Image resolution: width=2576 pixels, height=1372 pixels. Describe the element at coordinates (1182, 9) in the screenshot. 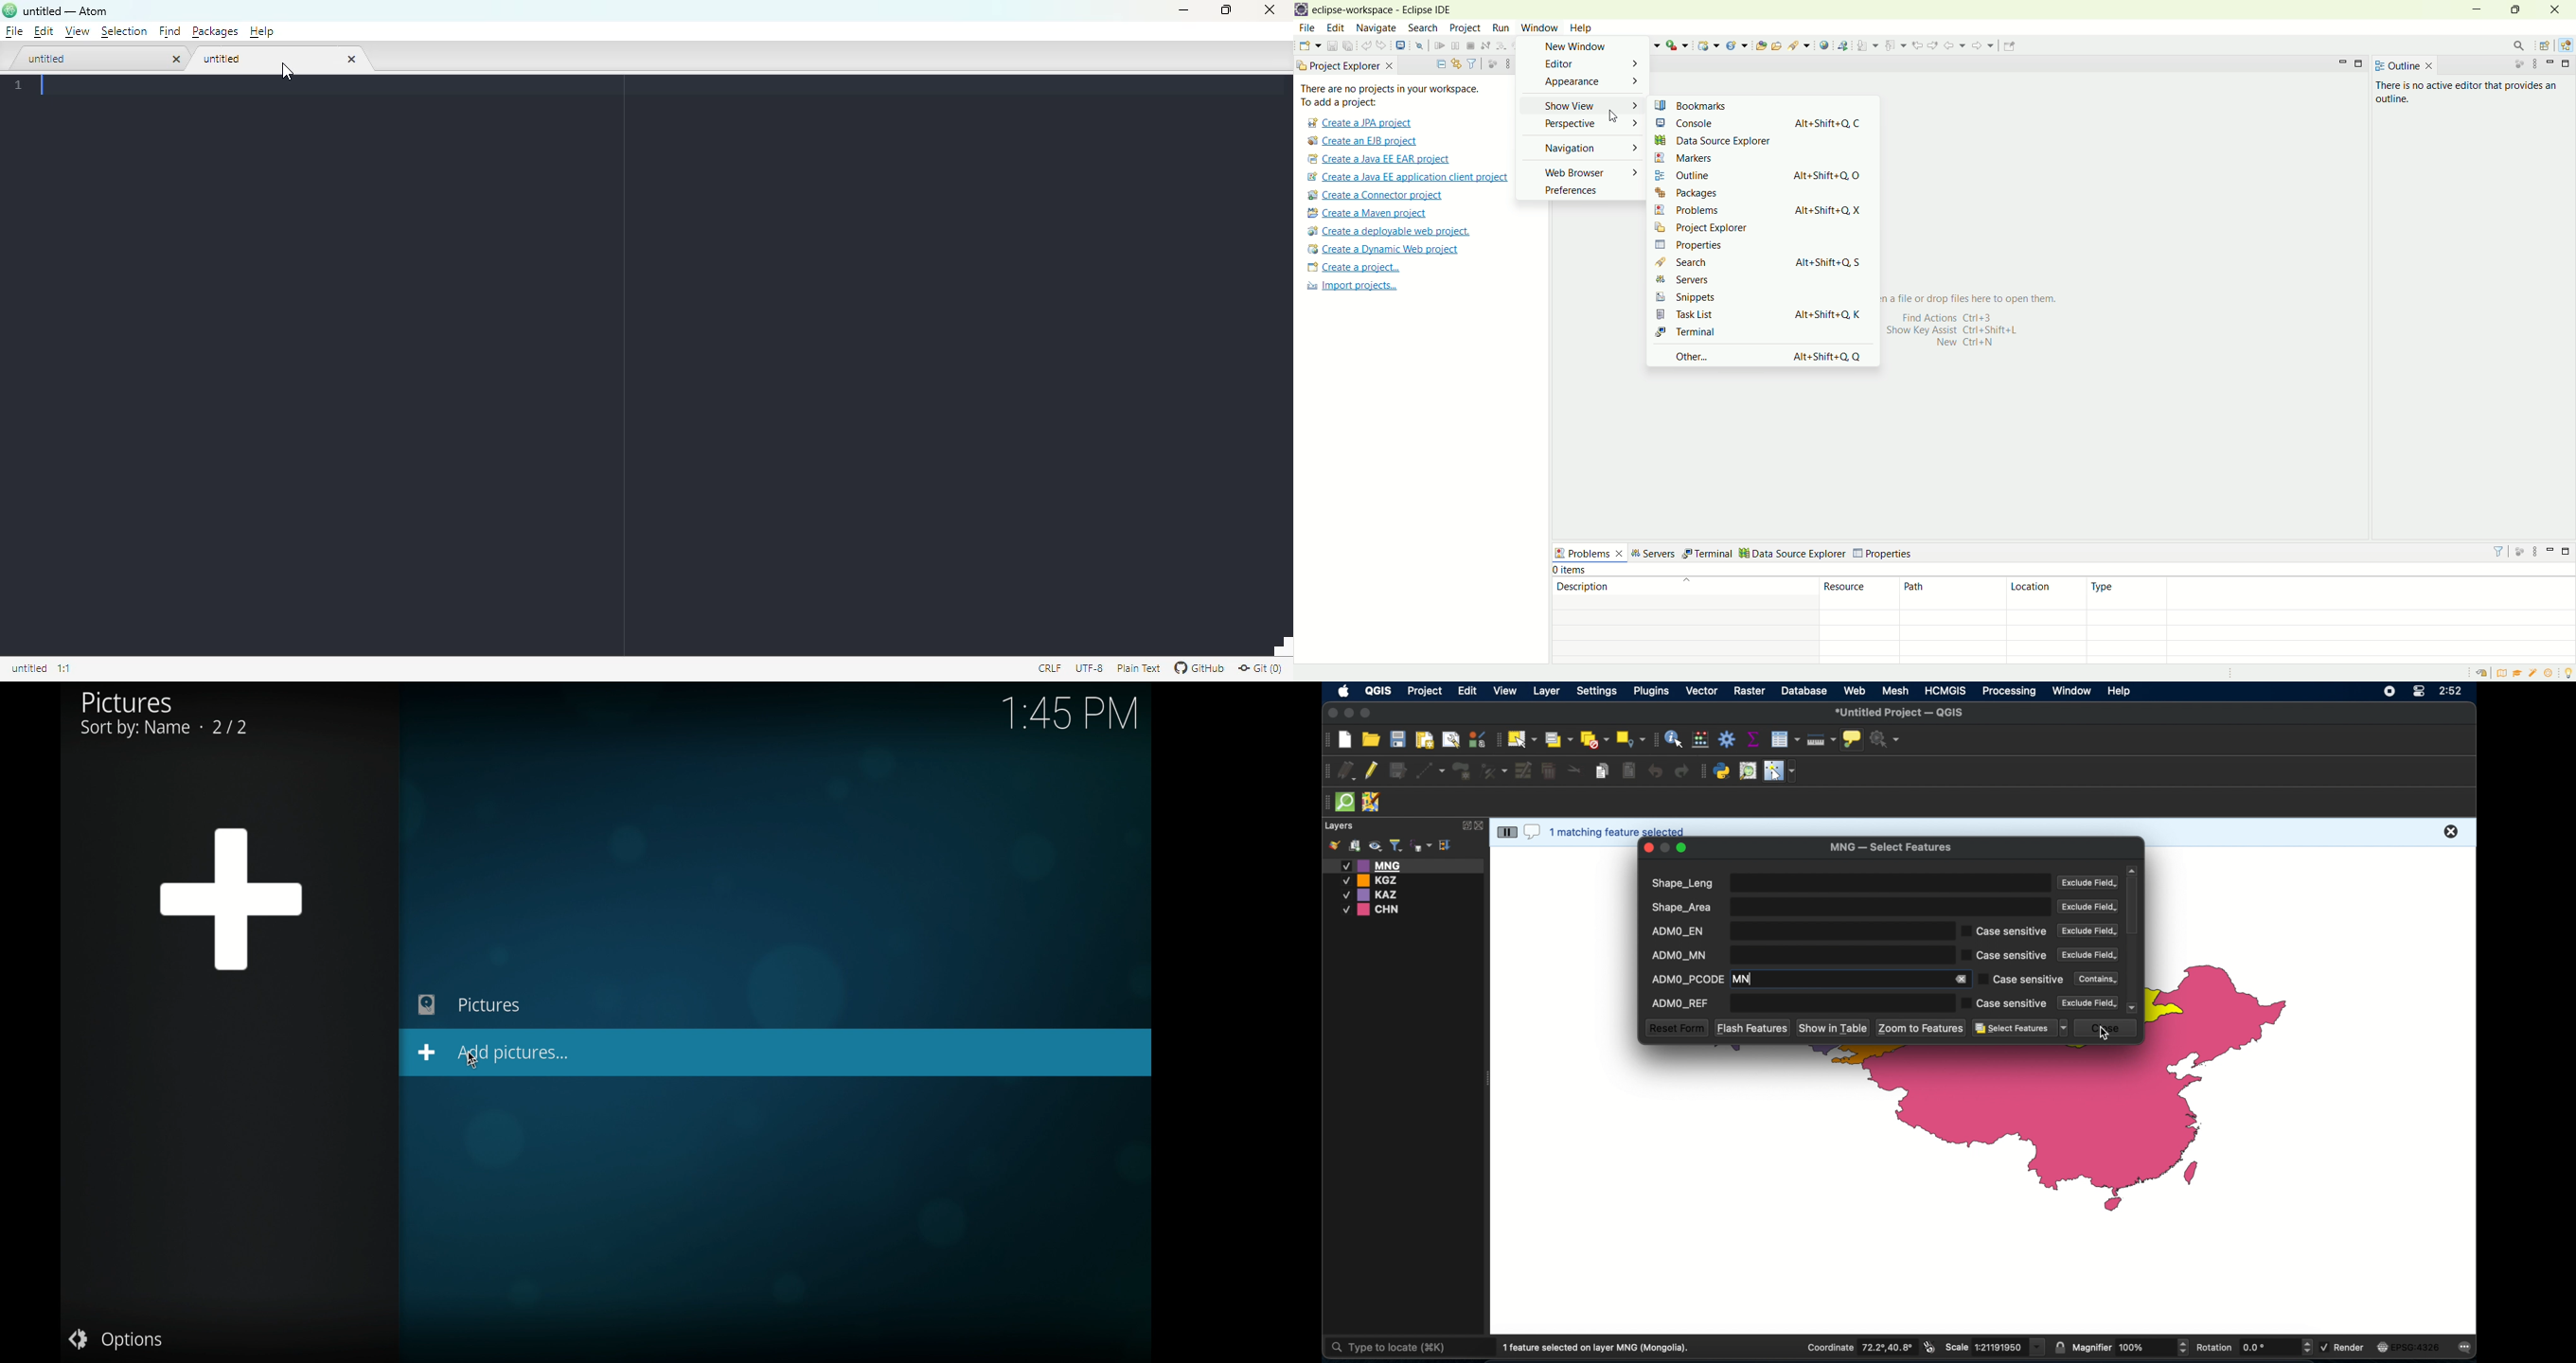

I see `minimize` at that location.